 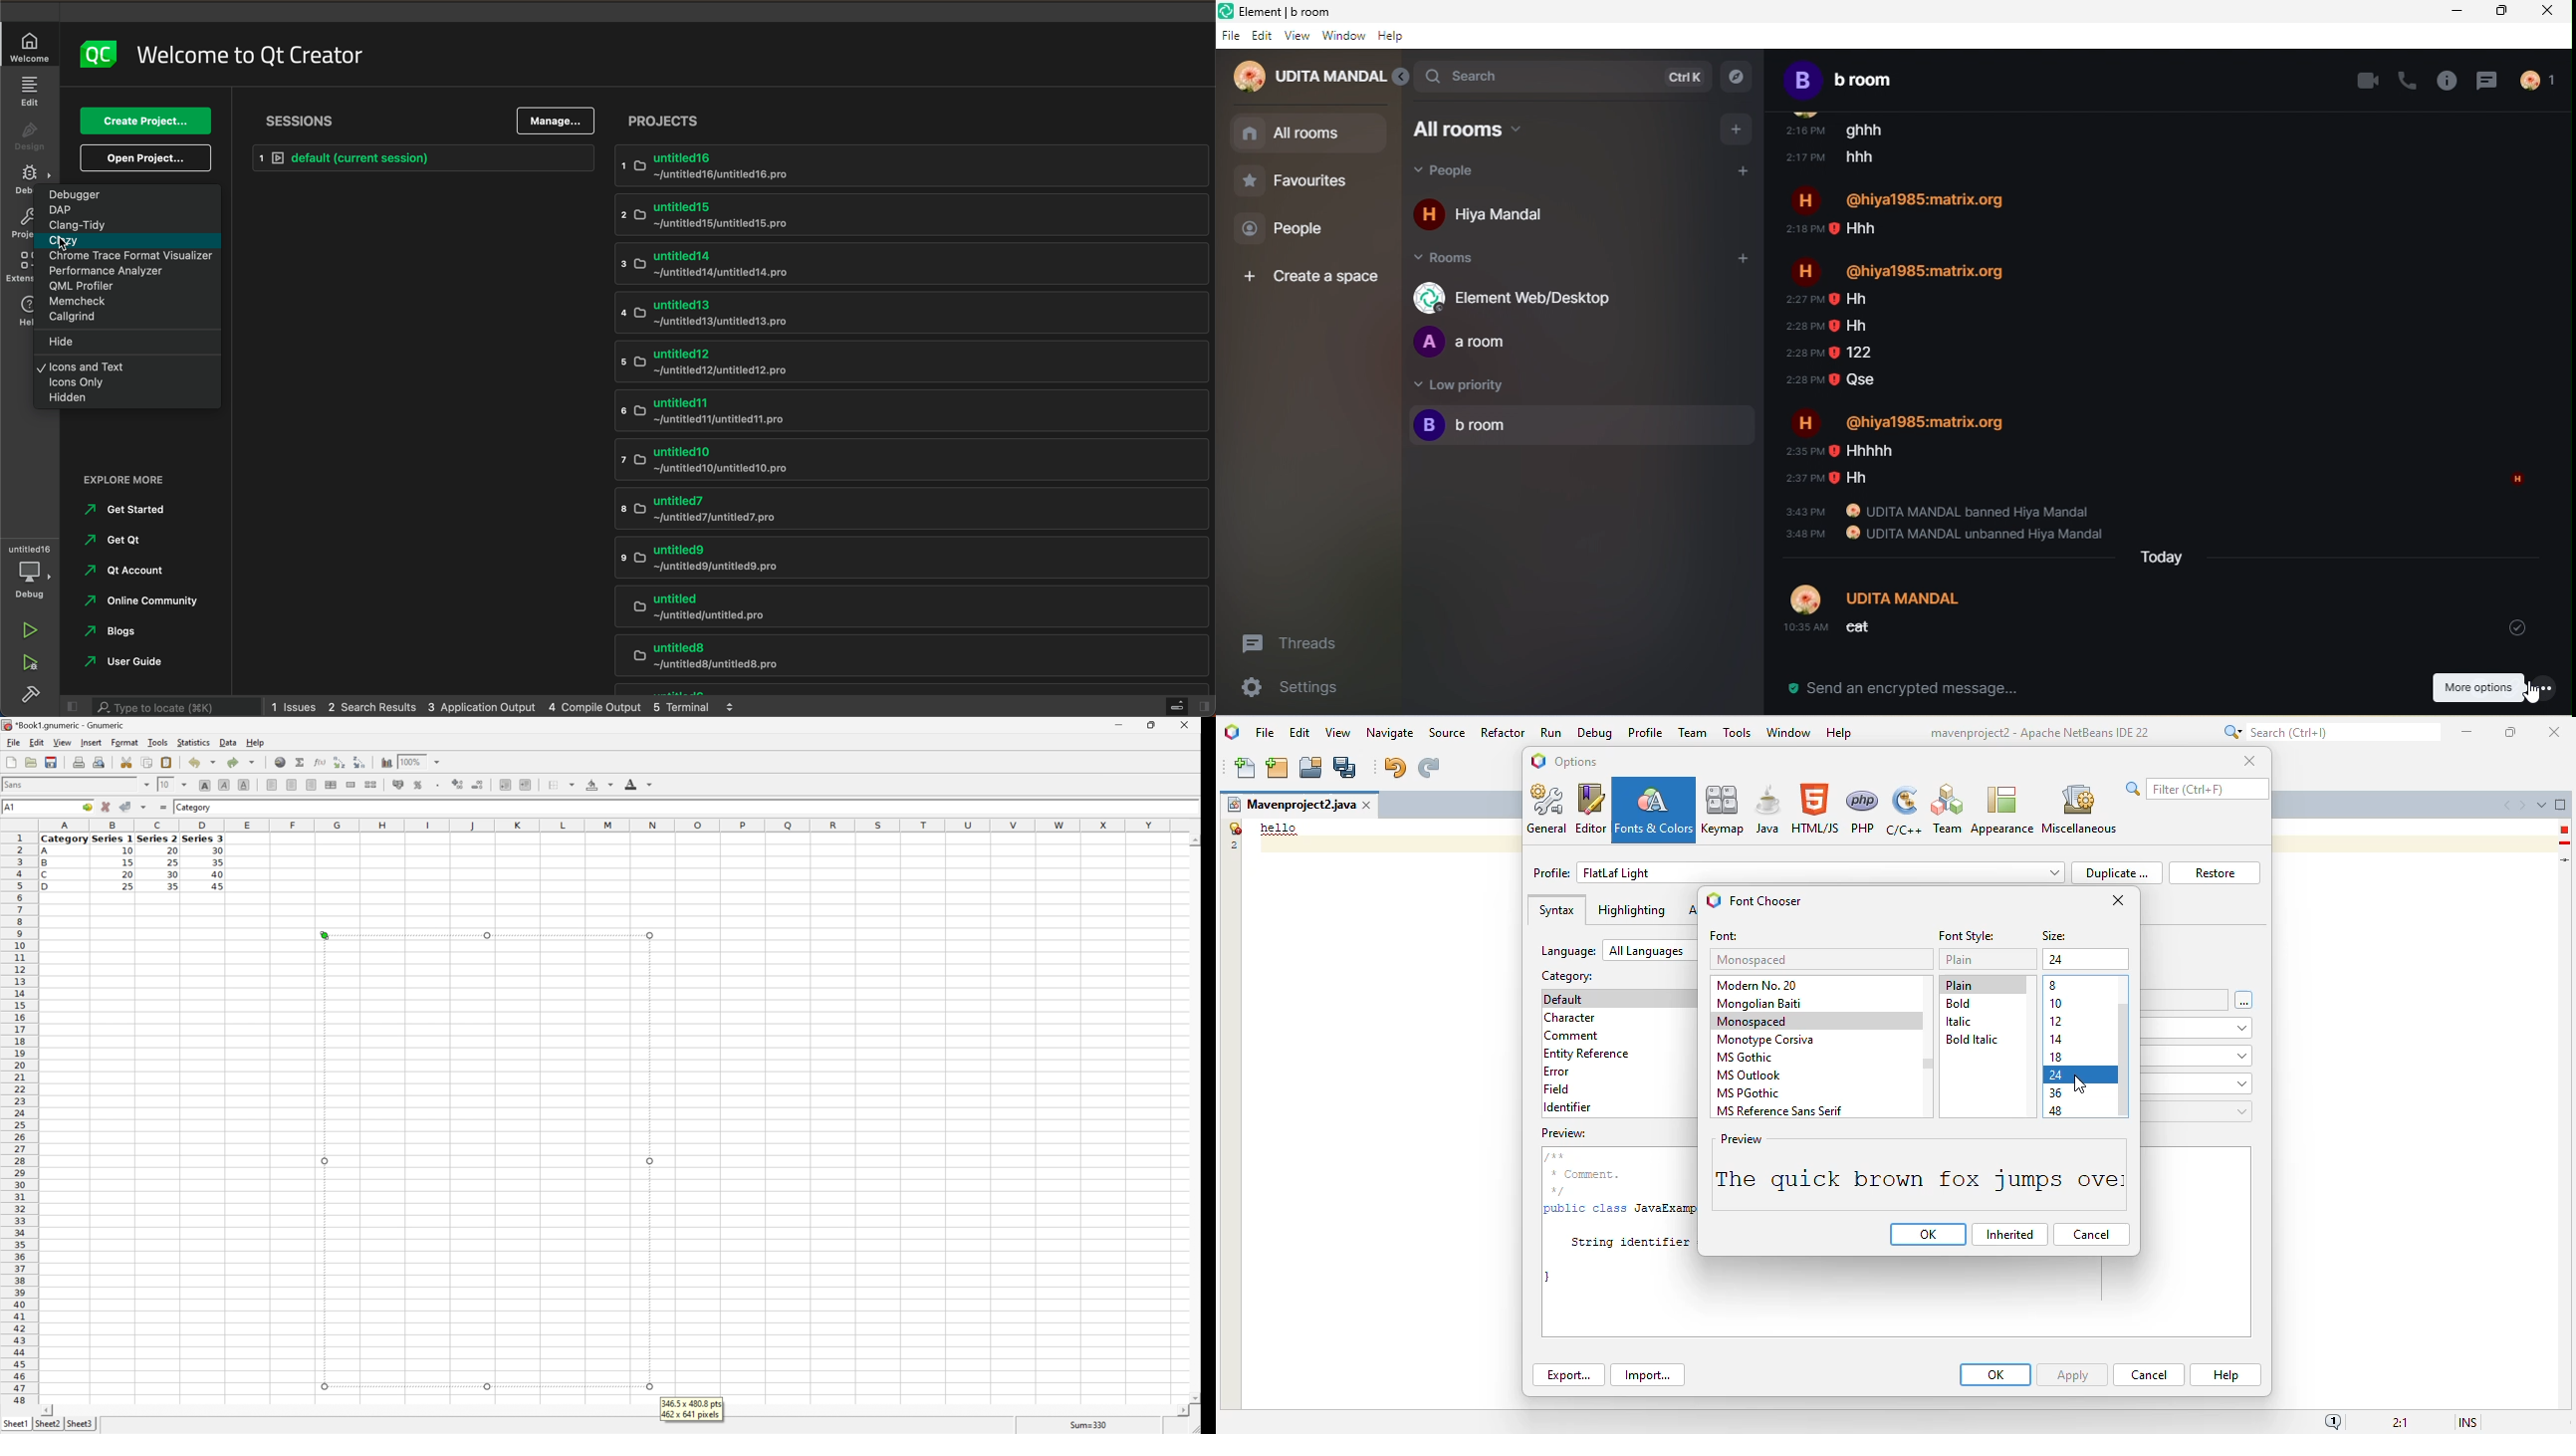 I want to click on voice call, so click(x=2410, y=78).